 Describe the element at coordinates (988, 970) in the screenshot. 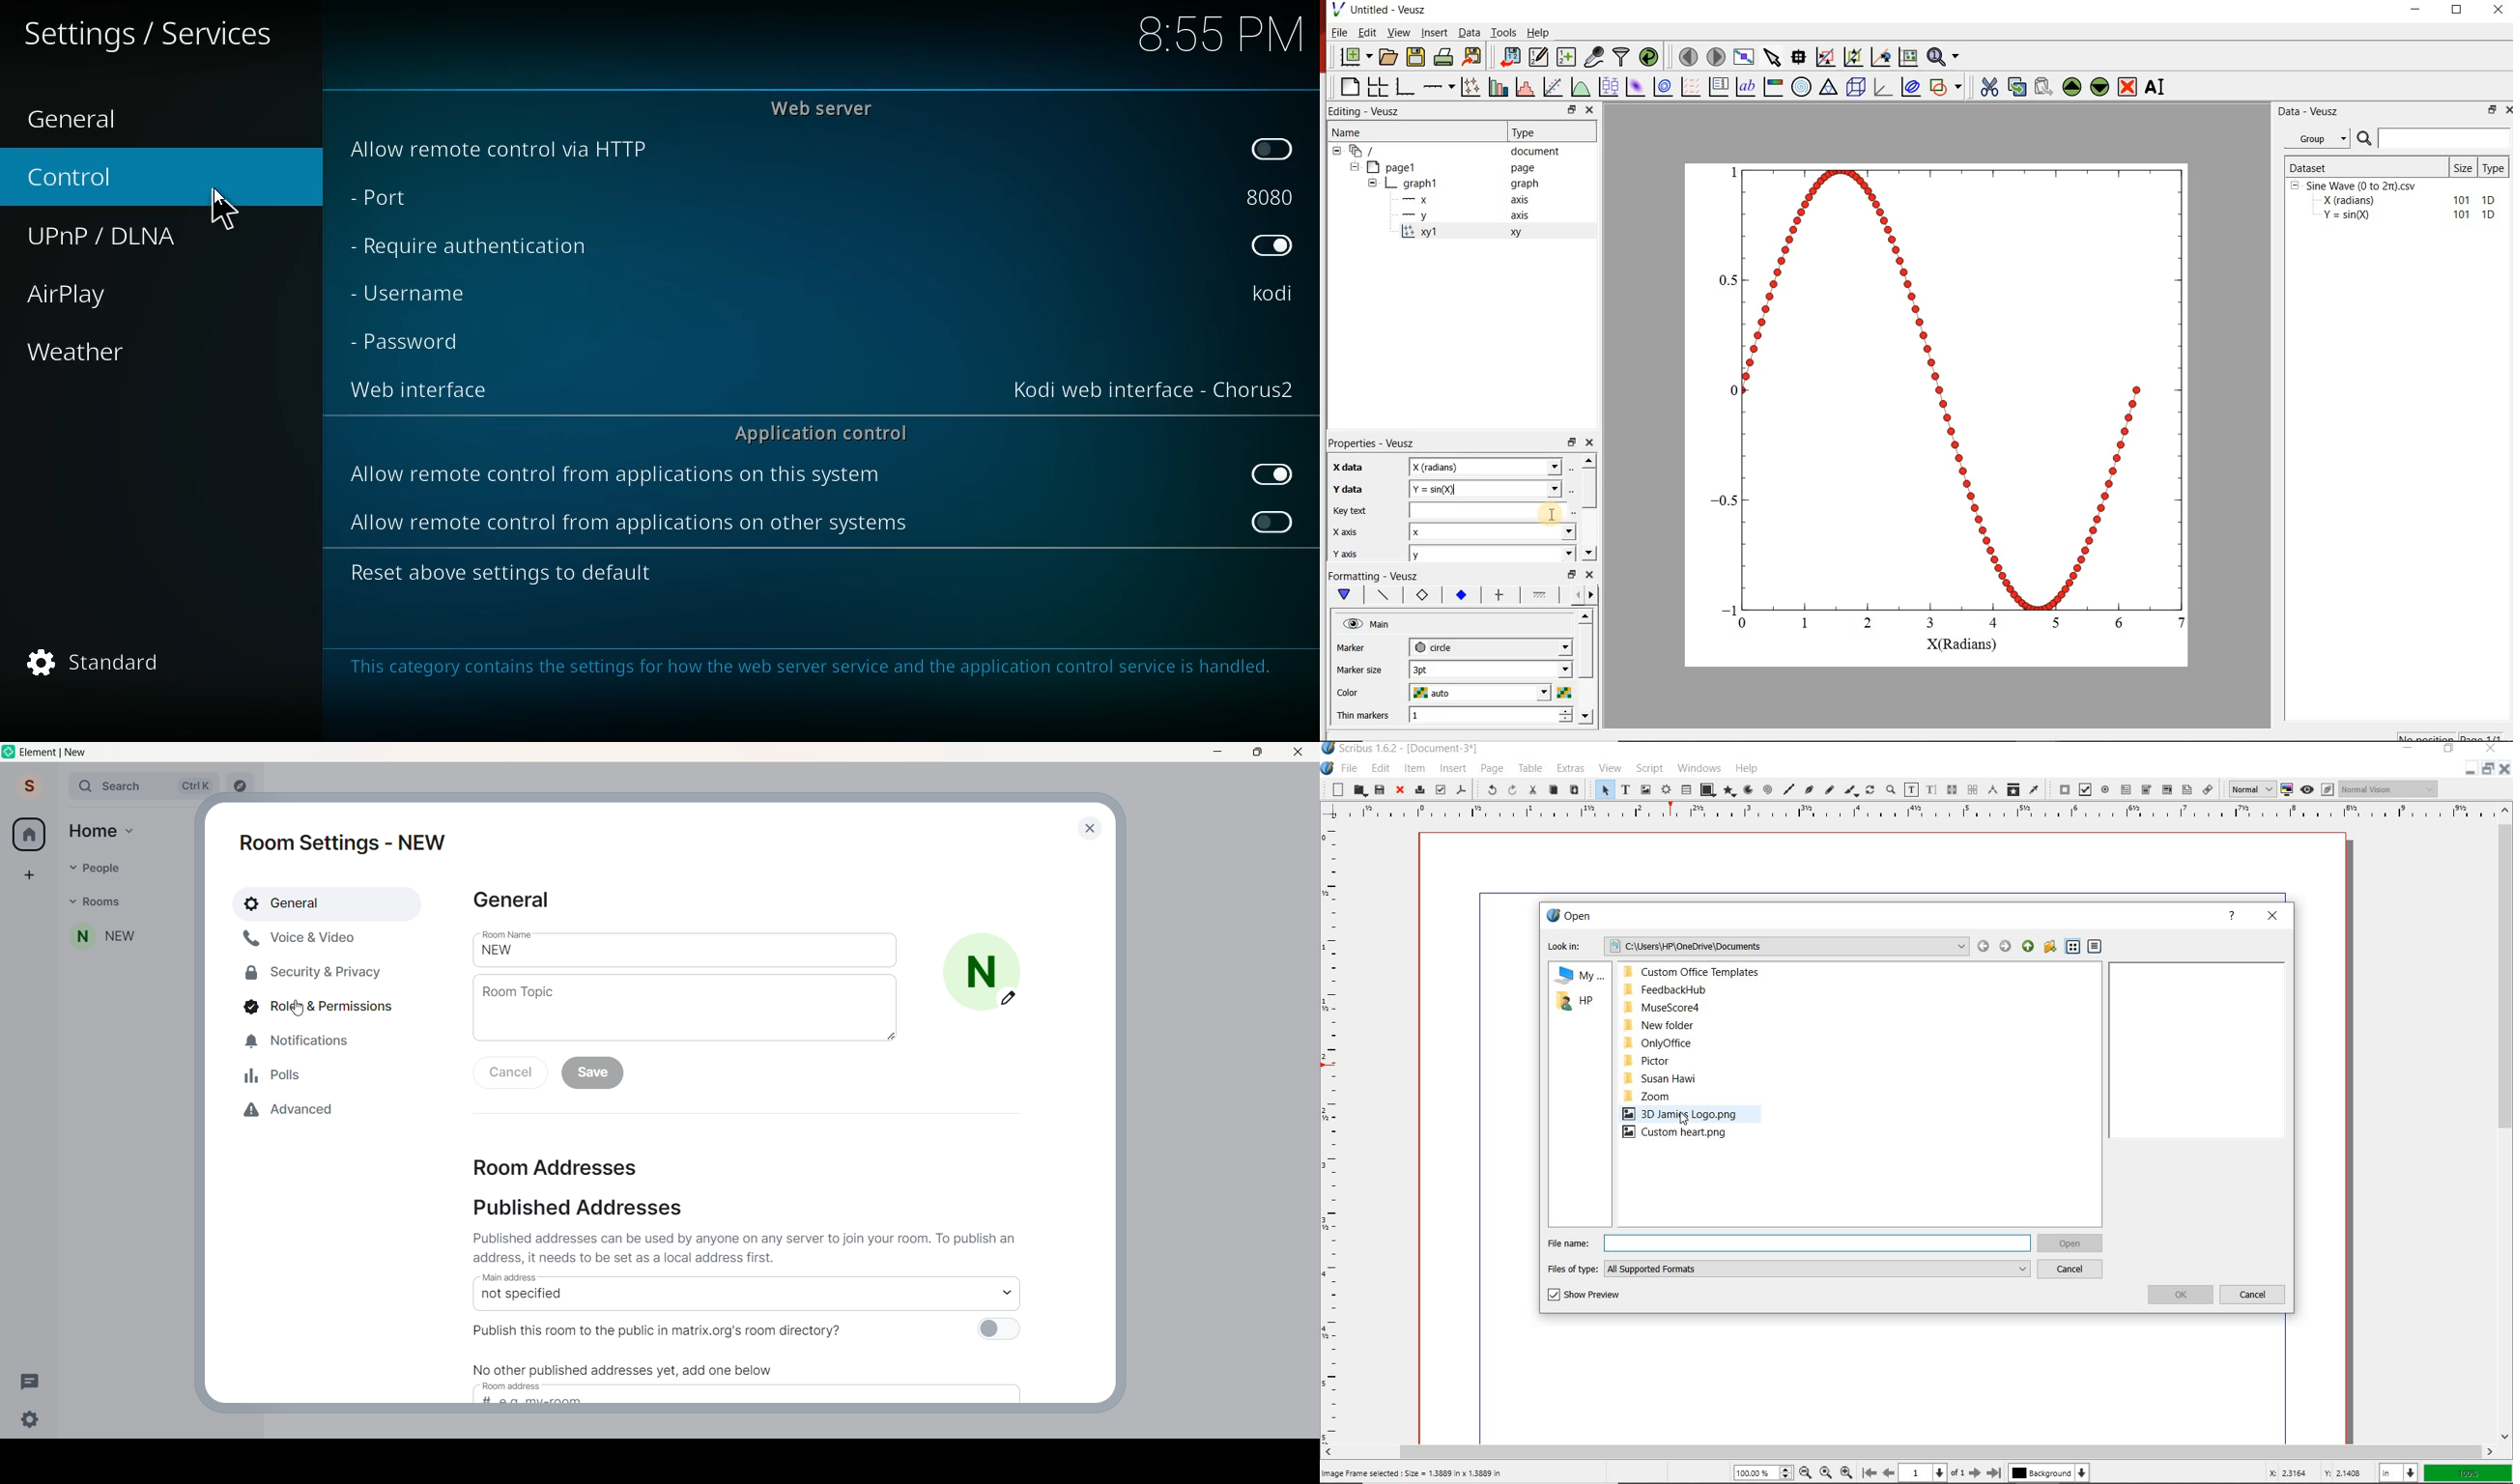

I see `display picture` at that location.